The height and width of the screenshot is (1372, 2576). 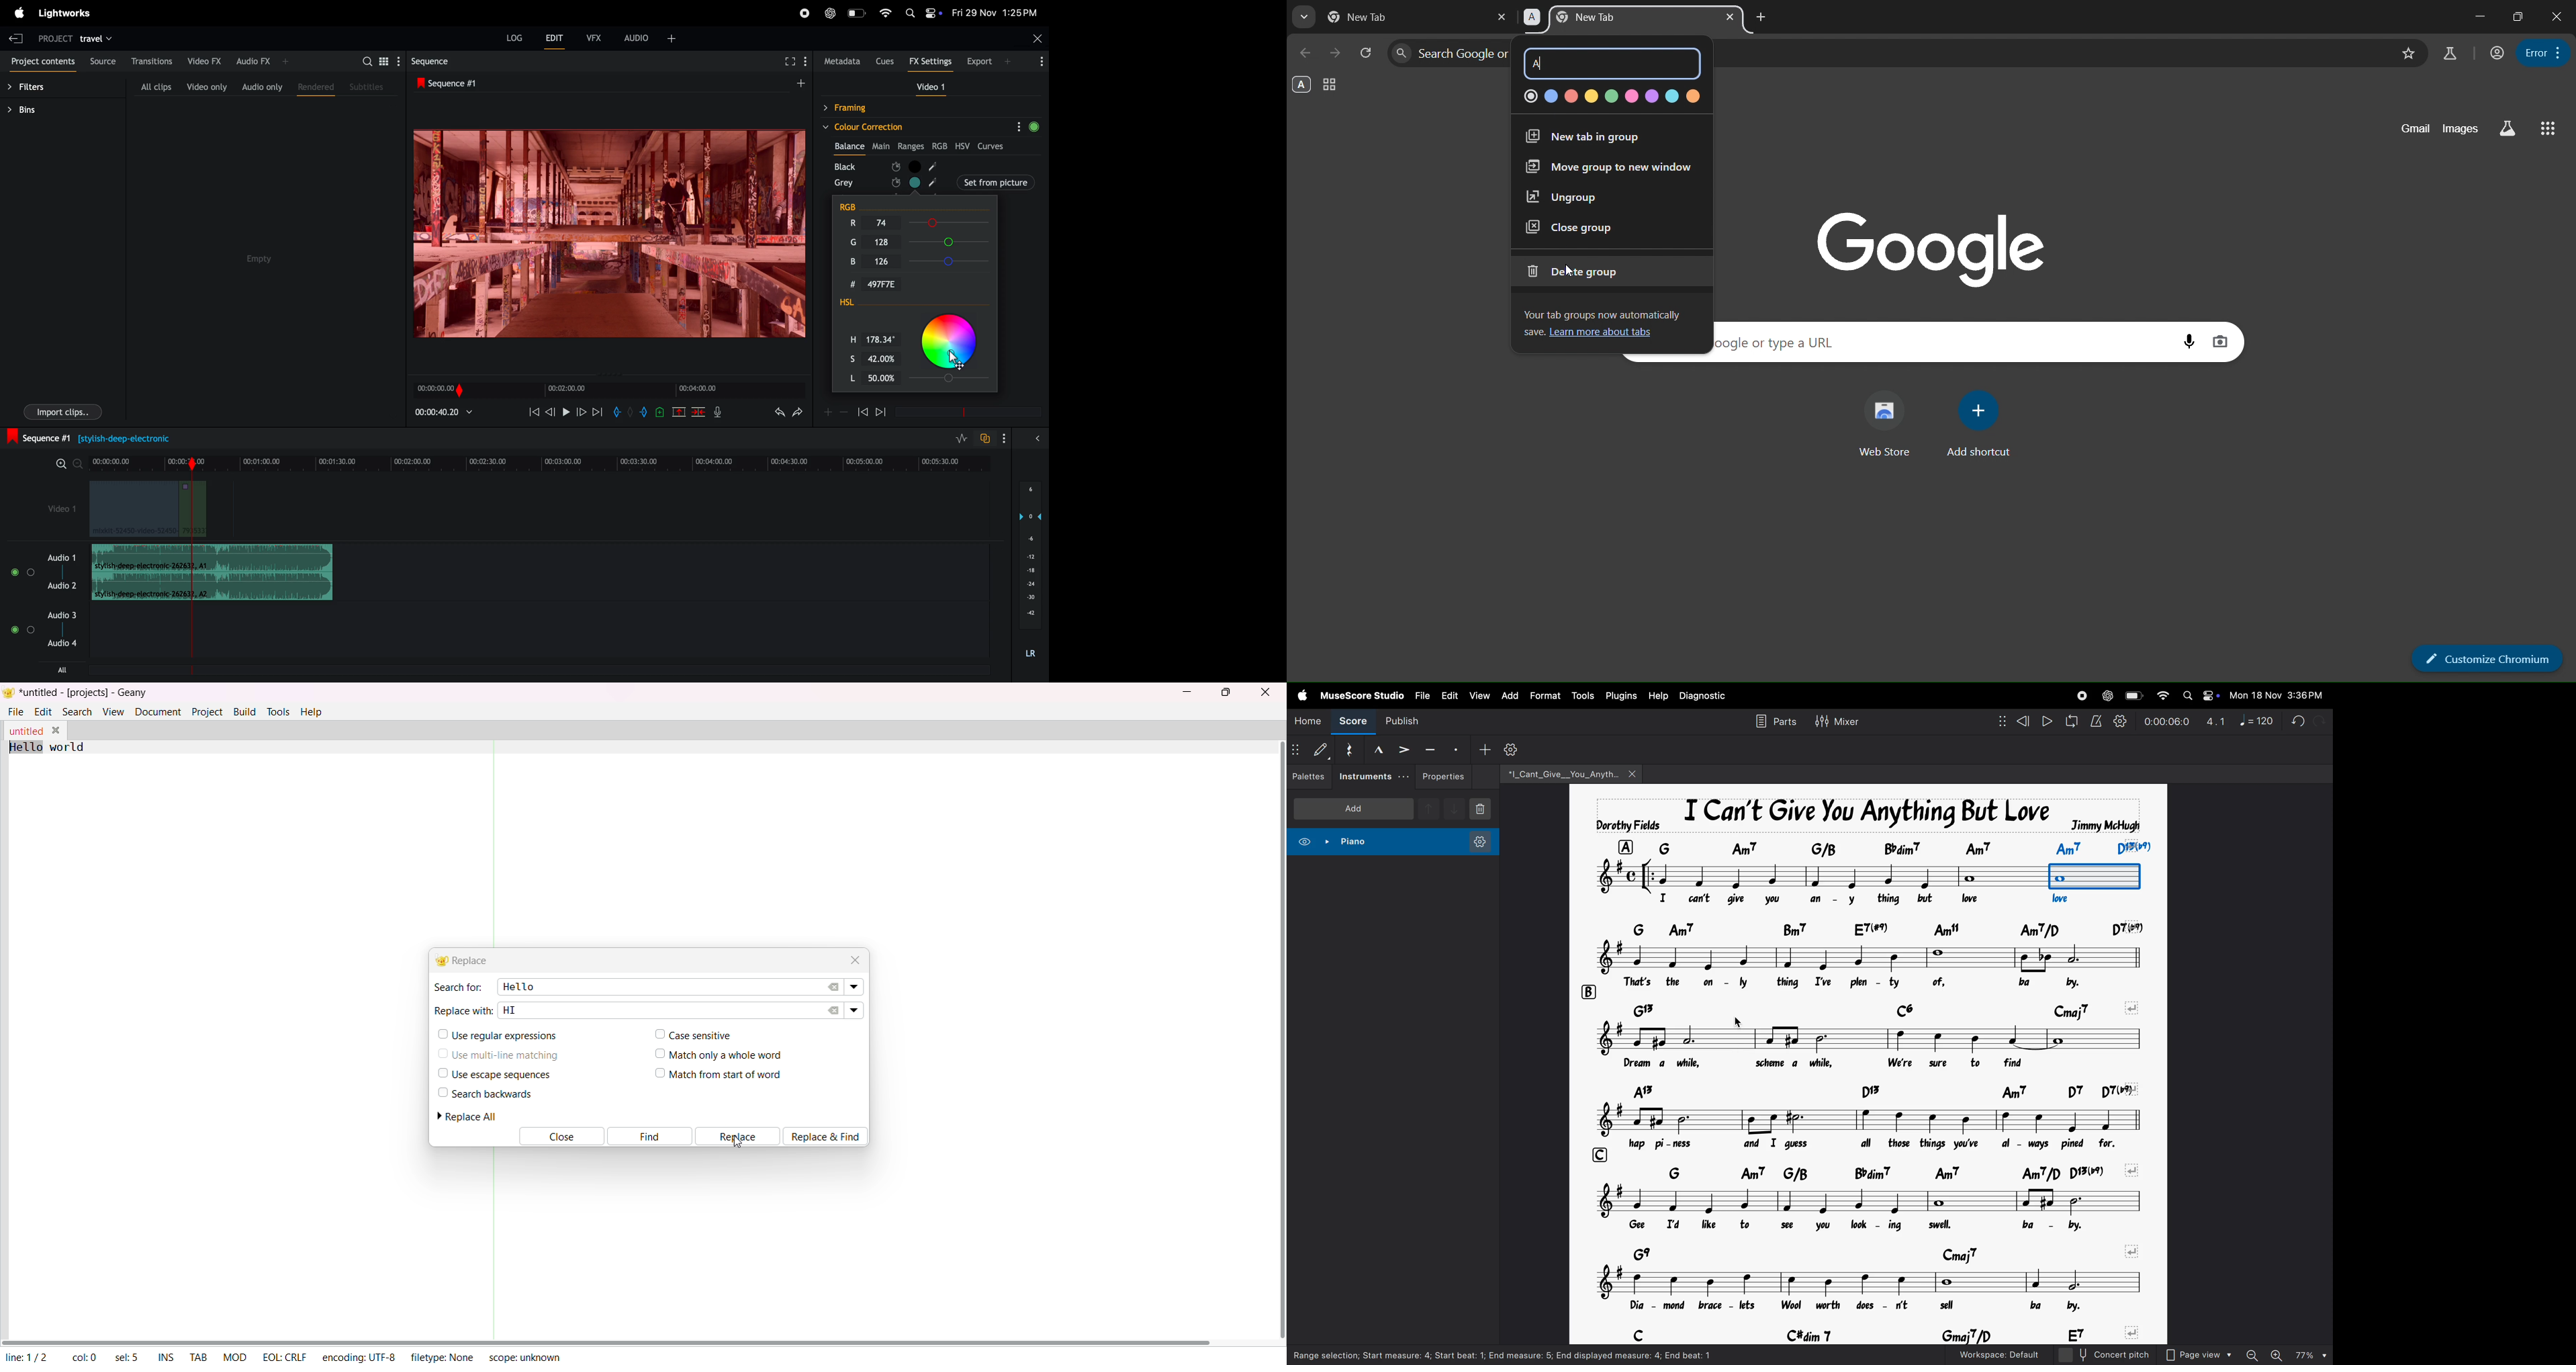 I want to click on mixer, so click(x=1835, y=720).